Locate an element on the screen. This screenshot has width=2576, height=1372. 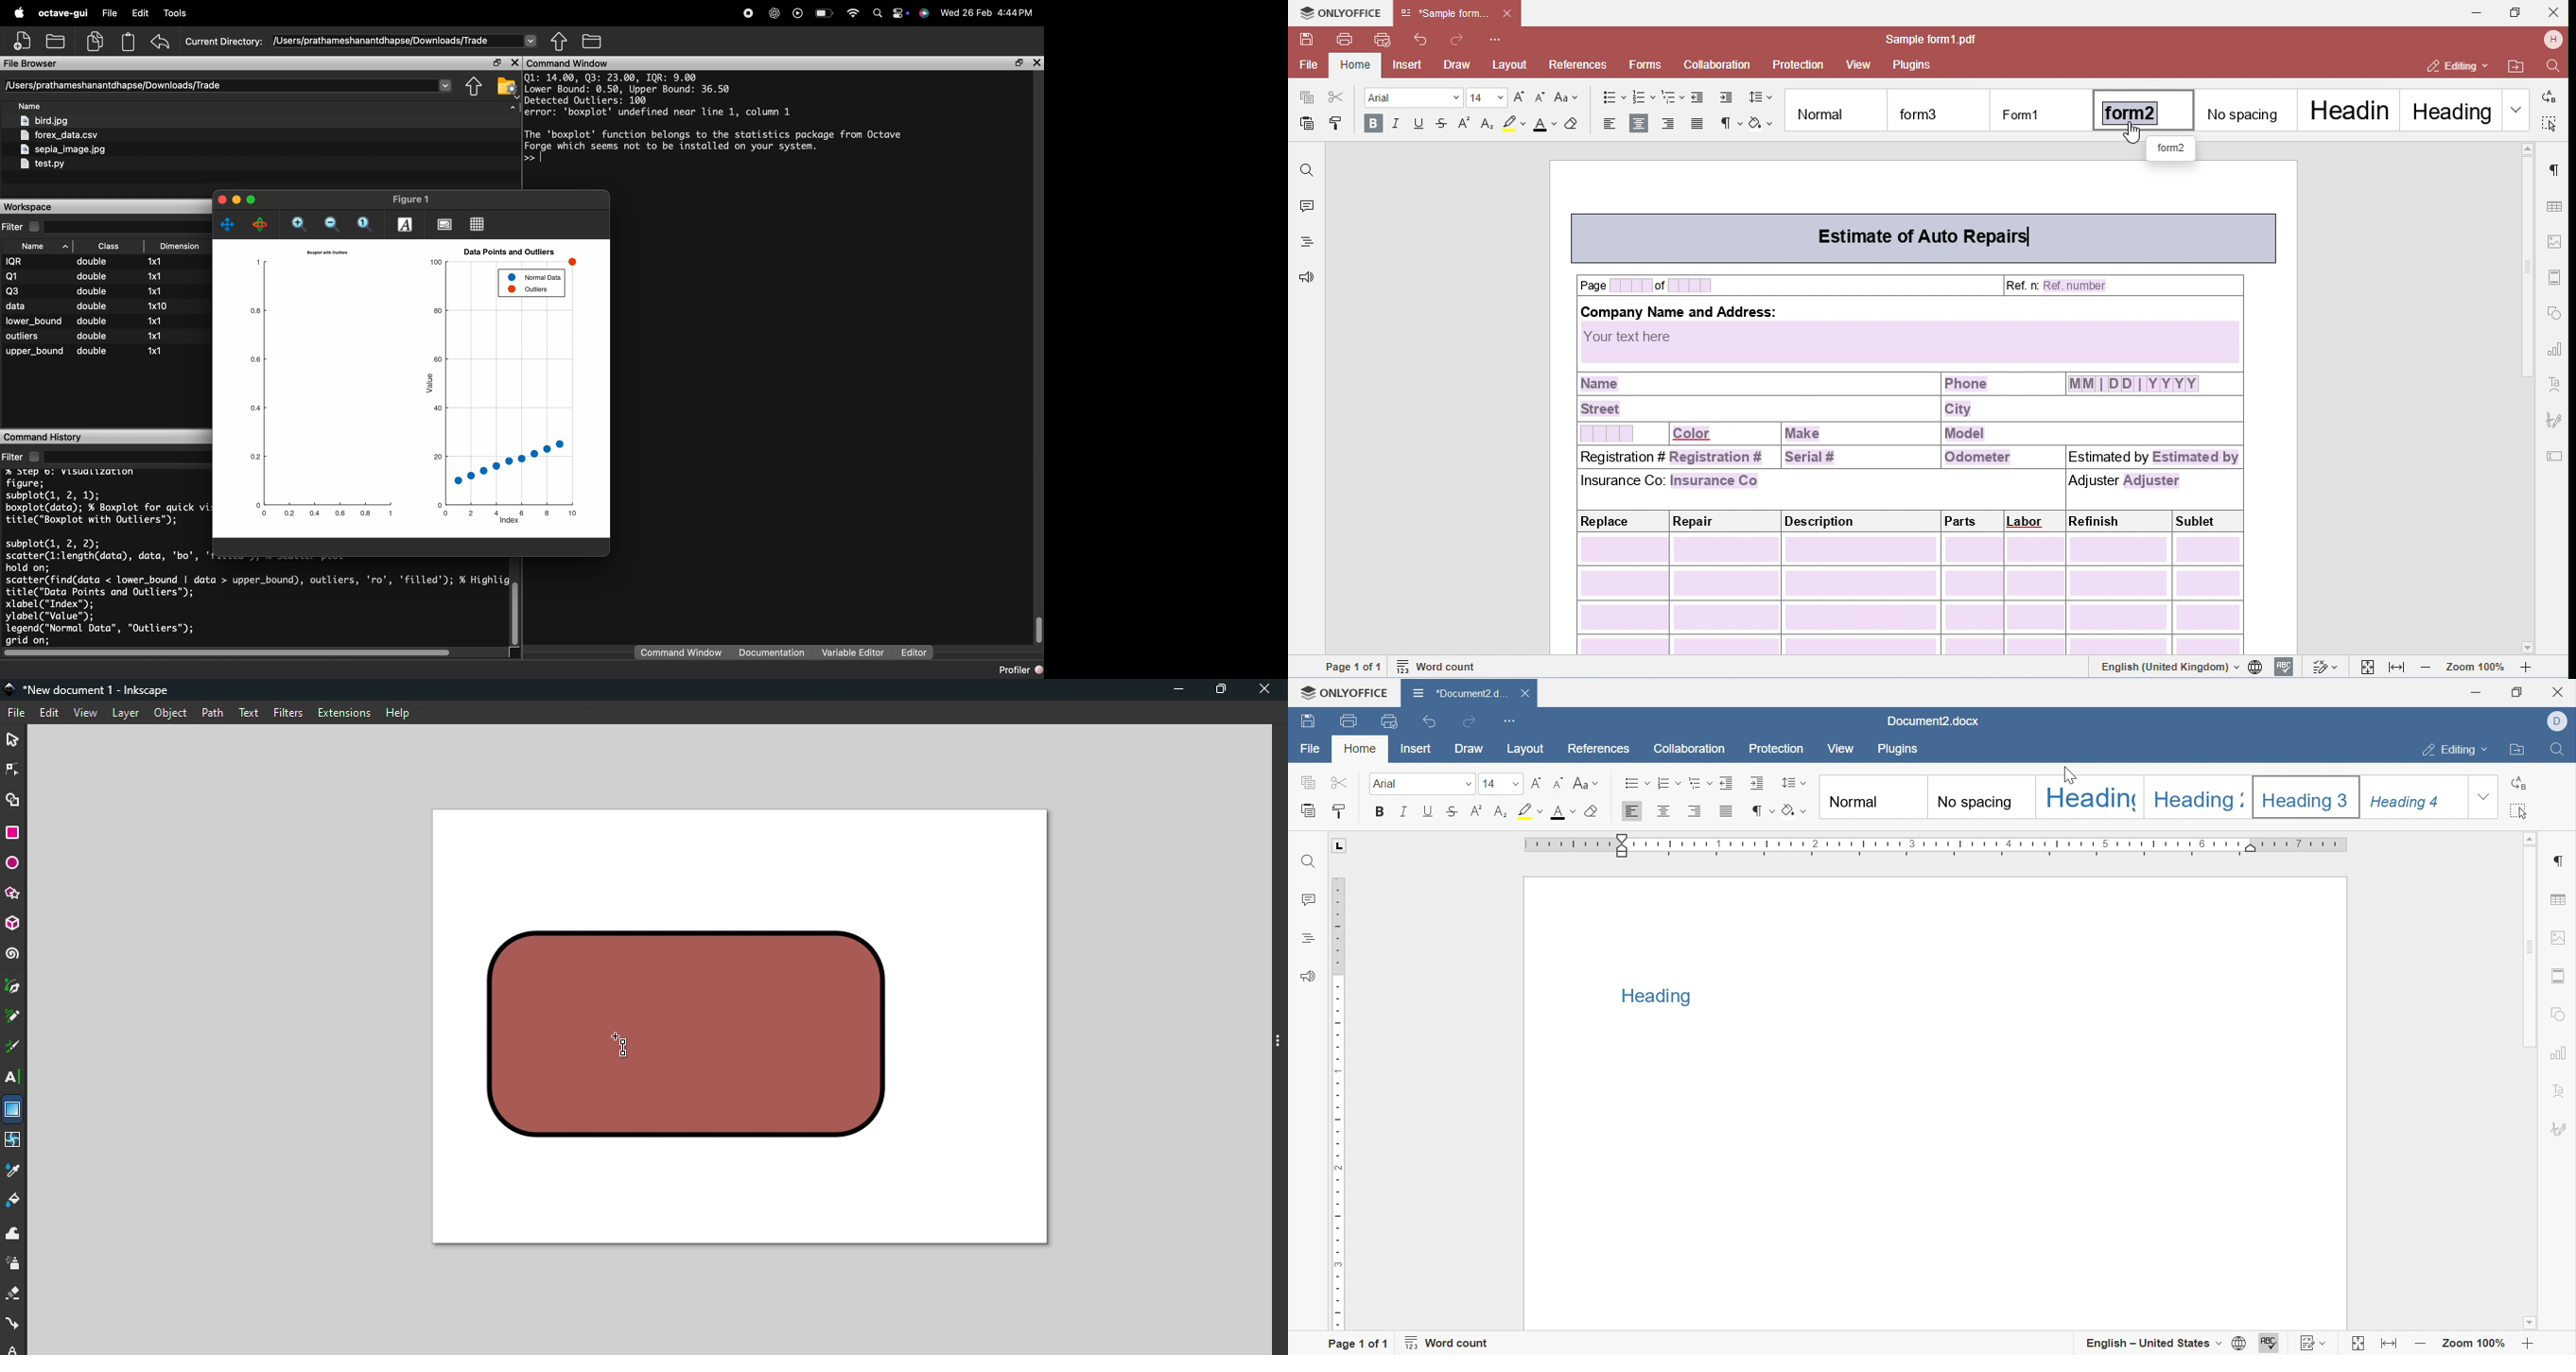
Image settings is located at coordinates (2559, 937).